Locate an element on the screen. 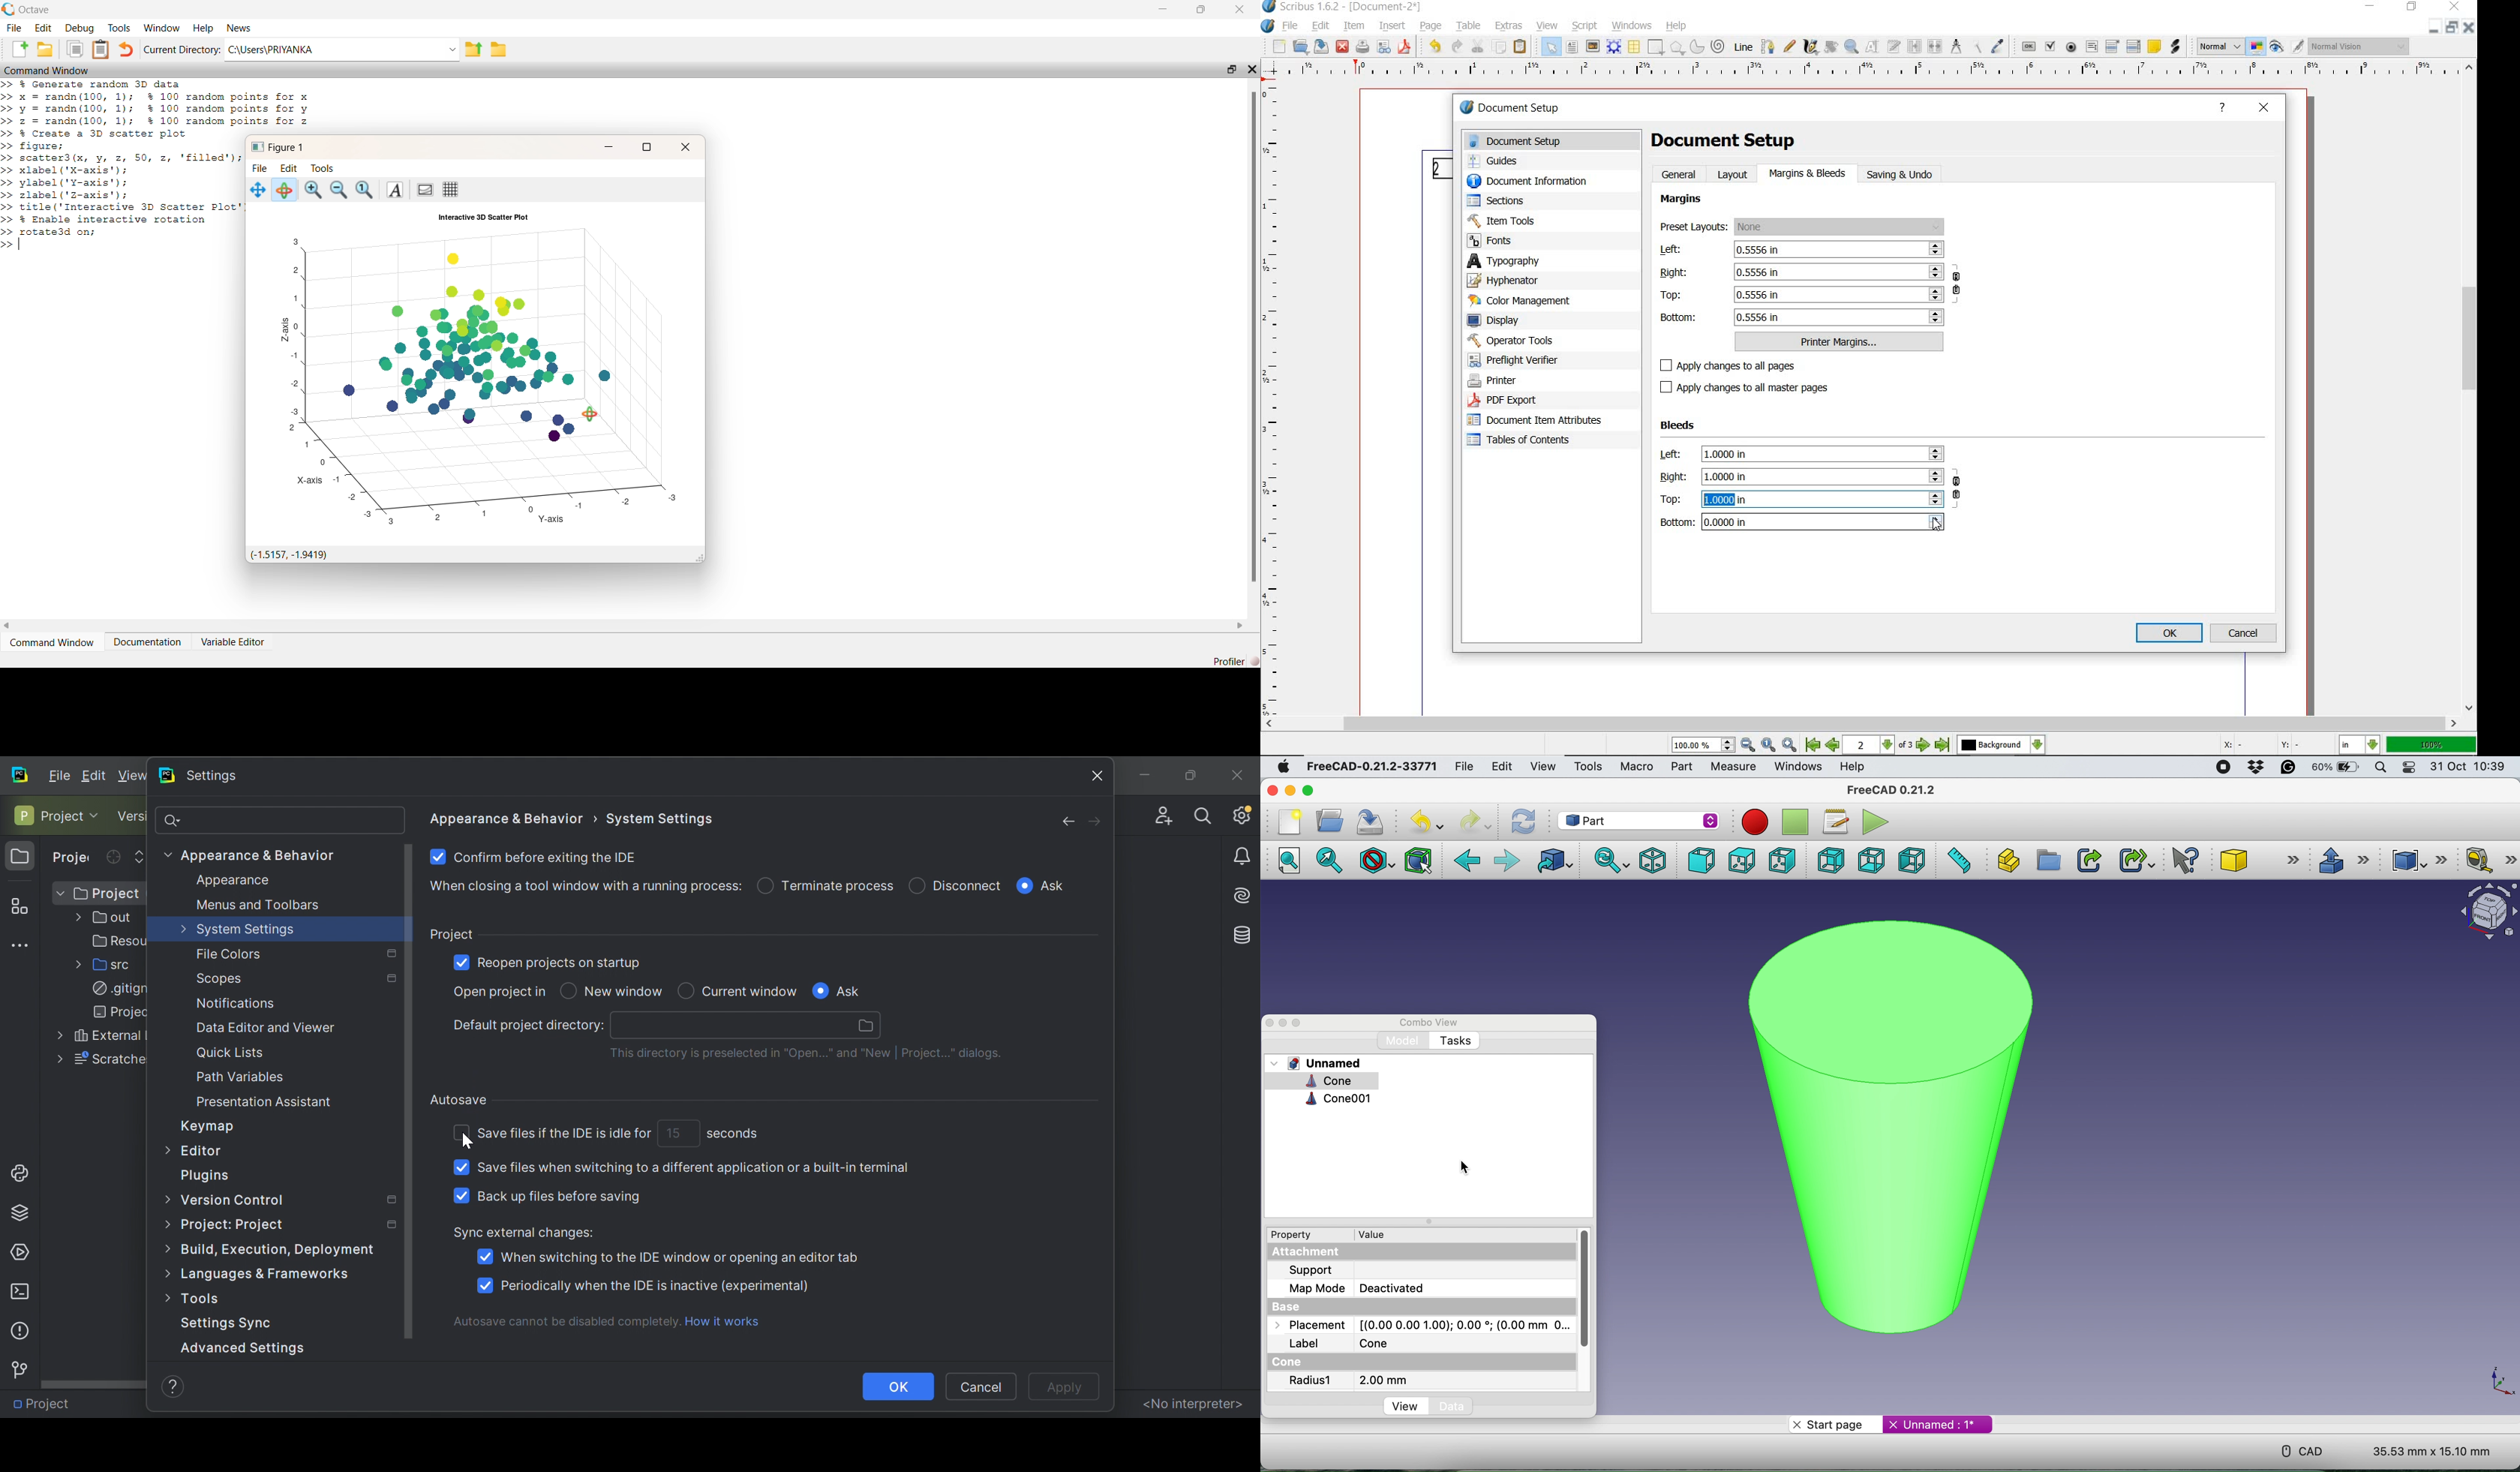 The image size is (2520, 1484). saving & undo is located at coordinates (1908, 175).